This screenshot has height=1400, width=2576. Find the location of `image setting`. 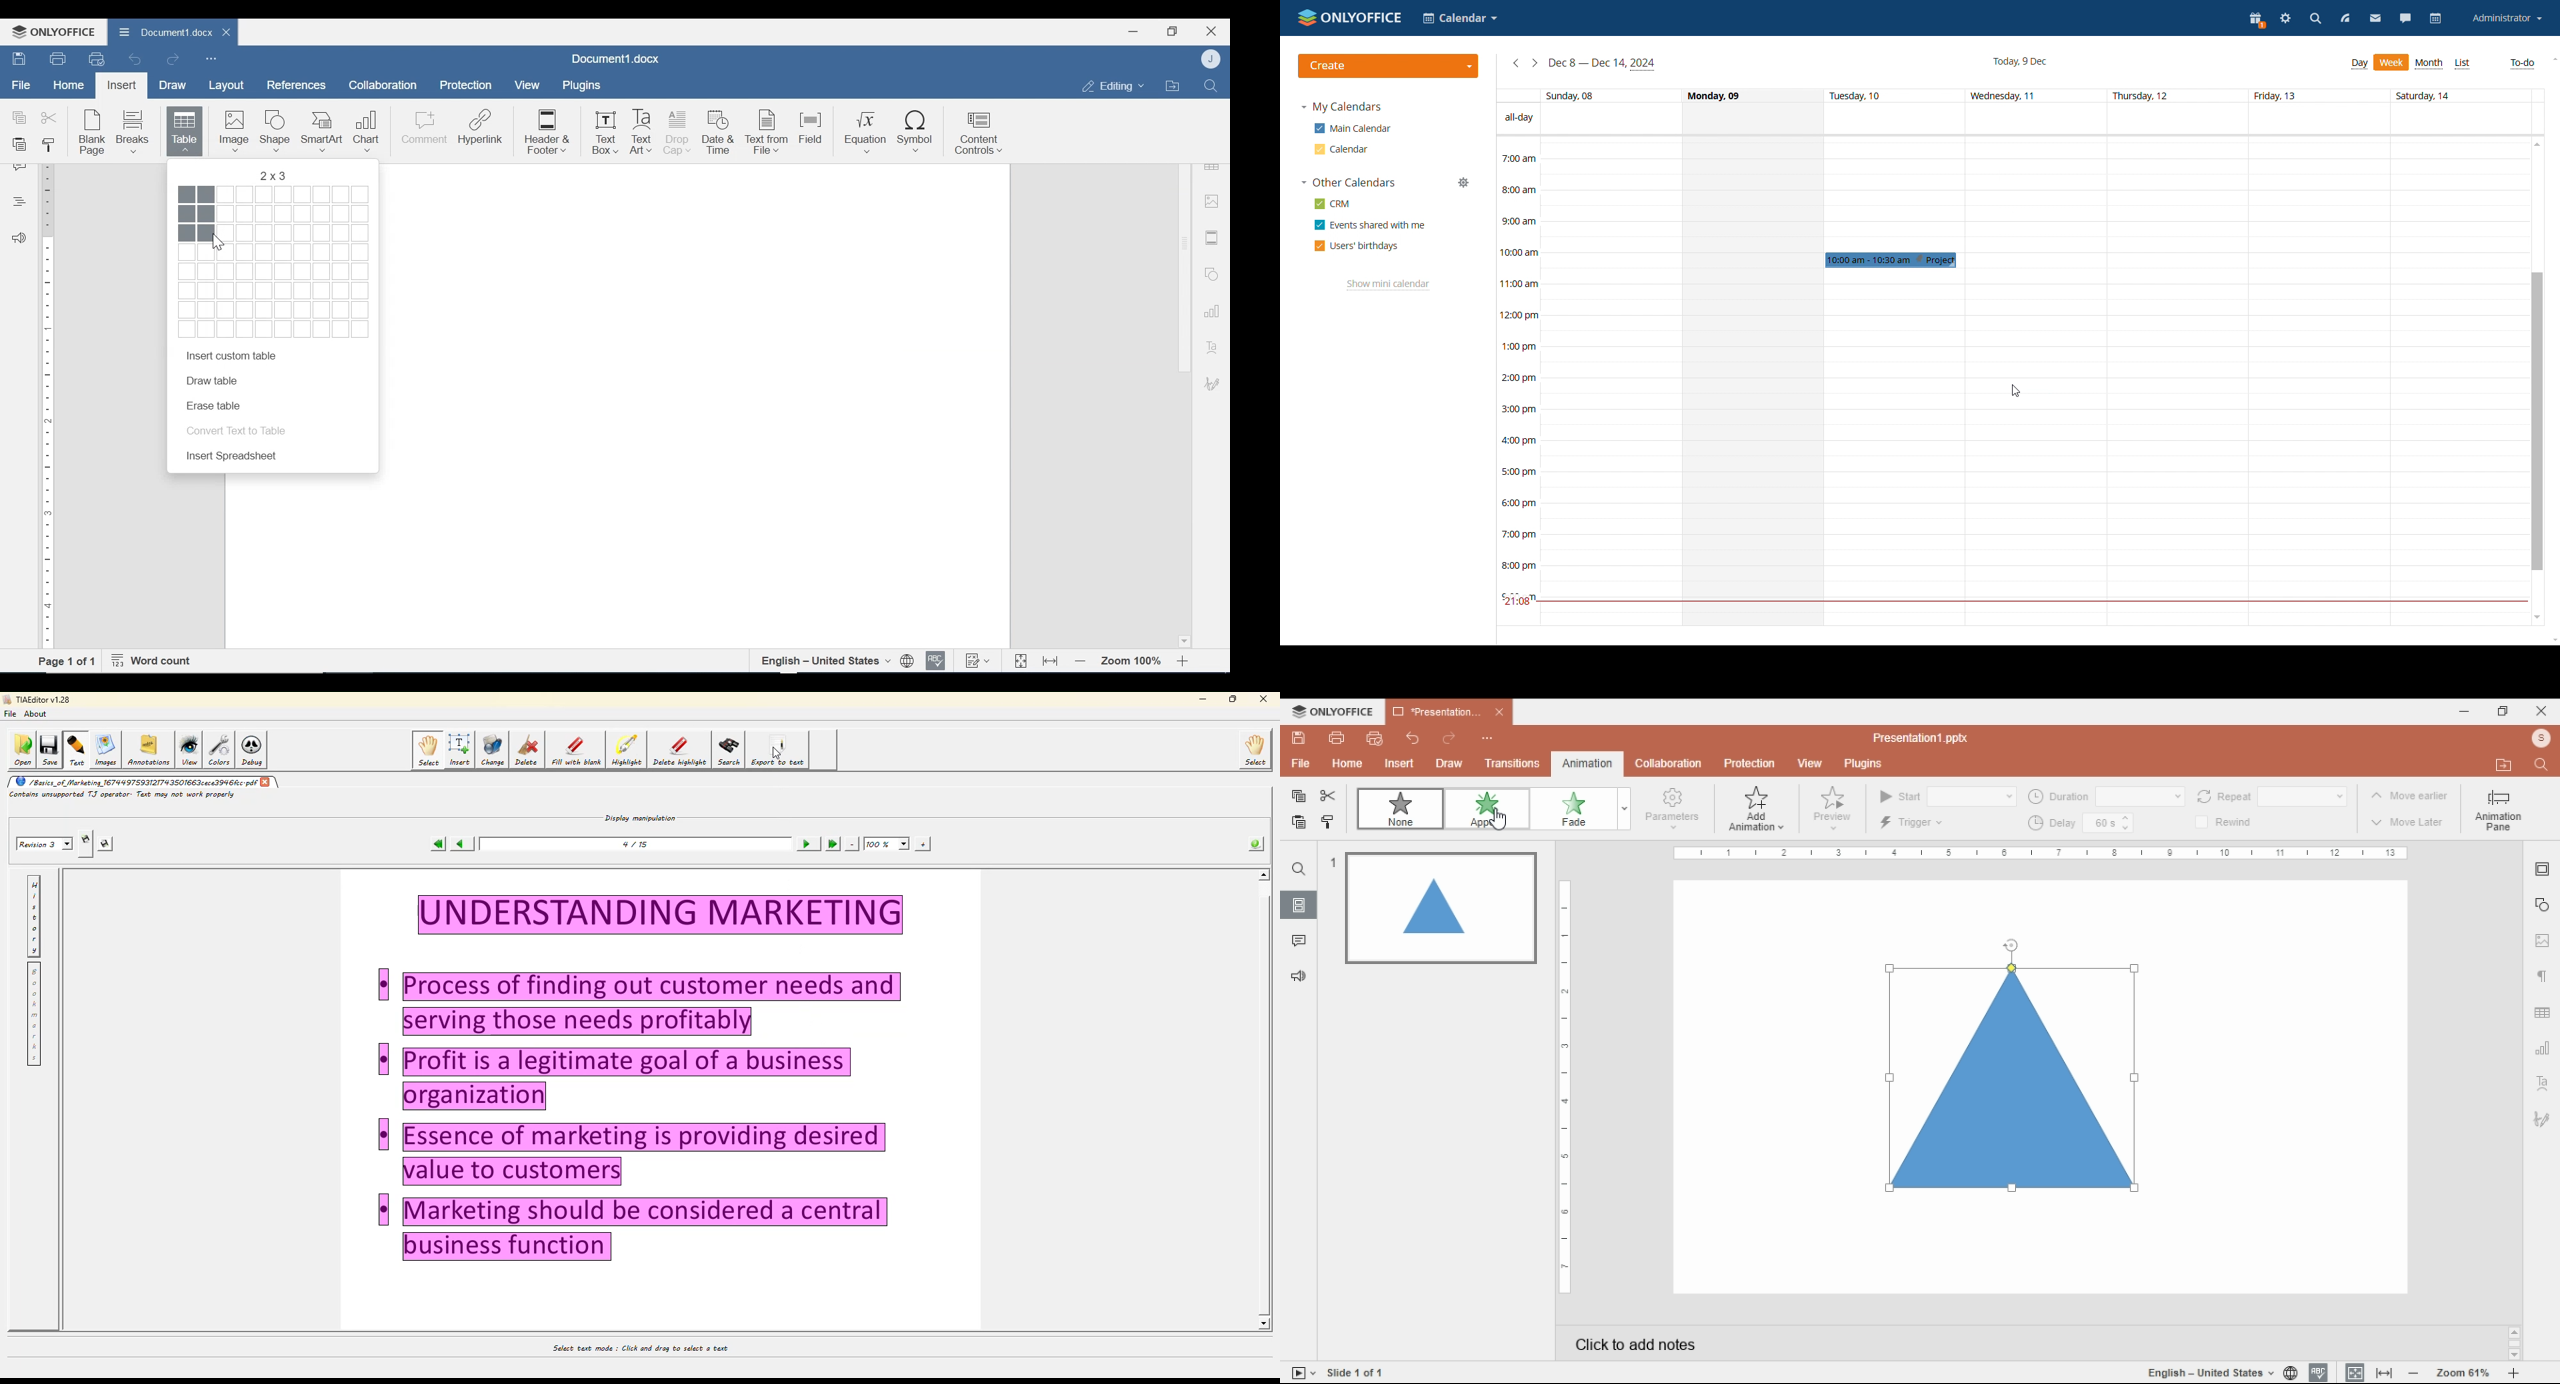

image setting is located at coordinates (2543, 941).